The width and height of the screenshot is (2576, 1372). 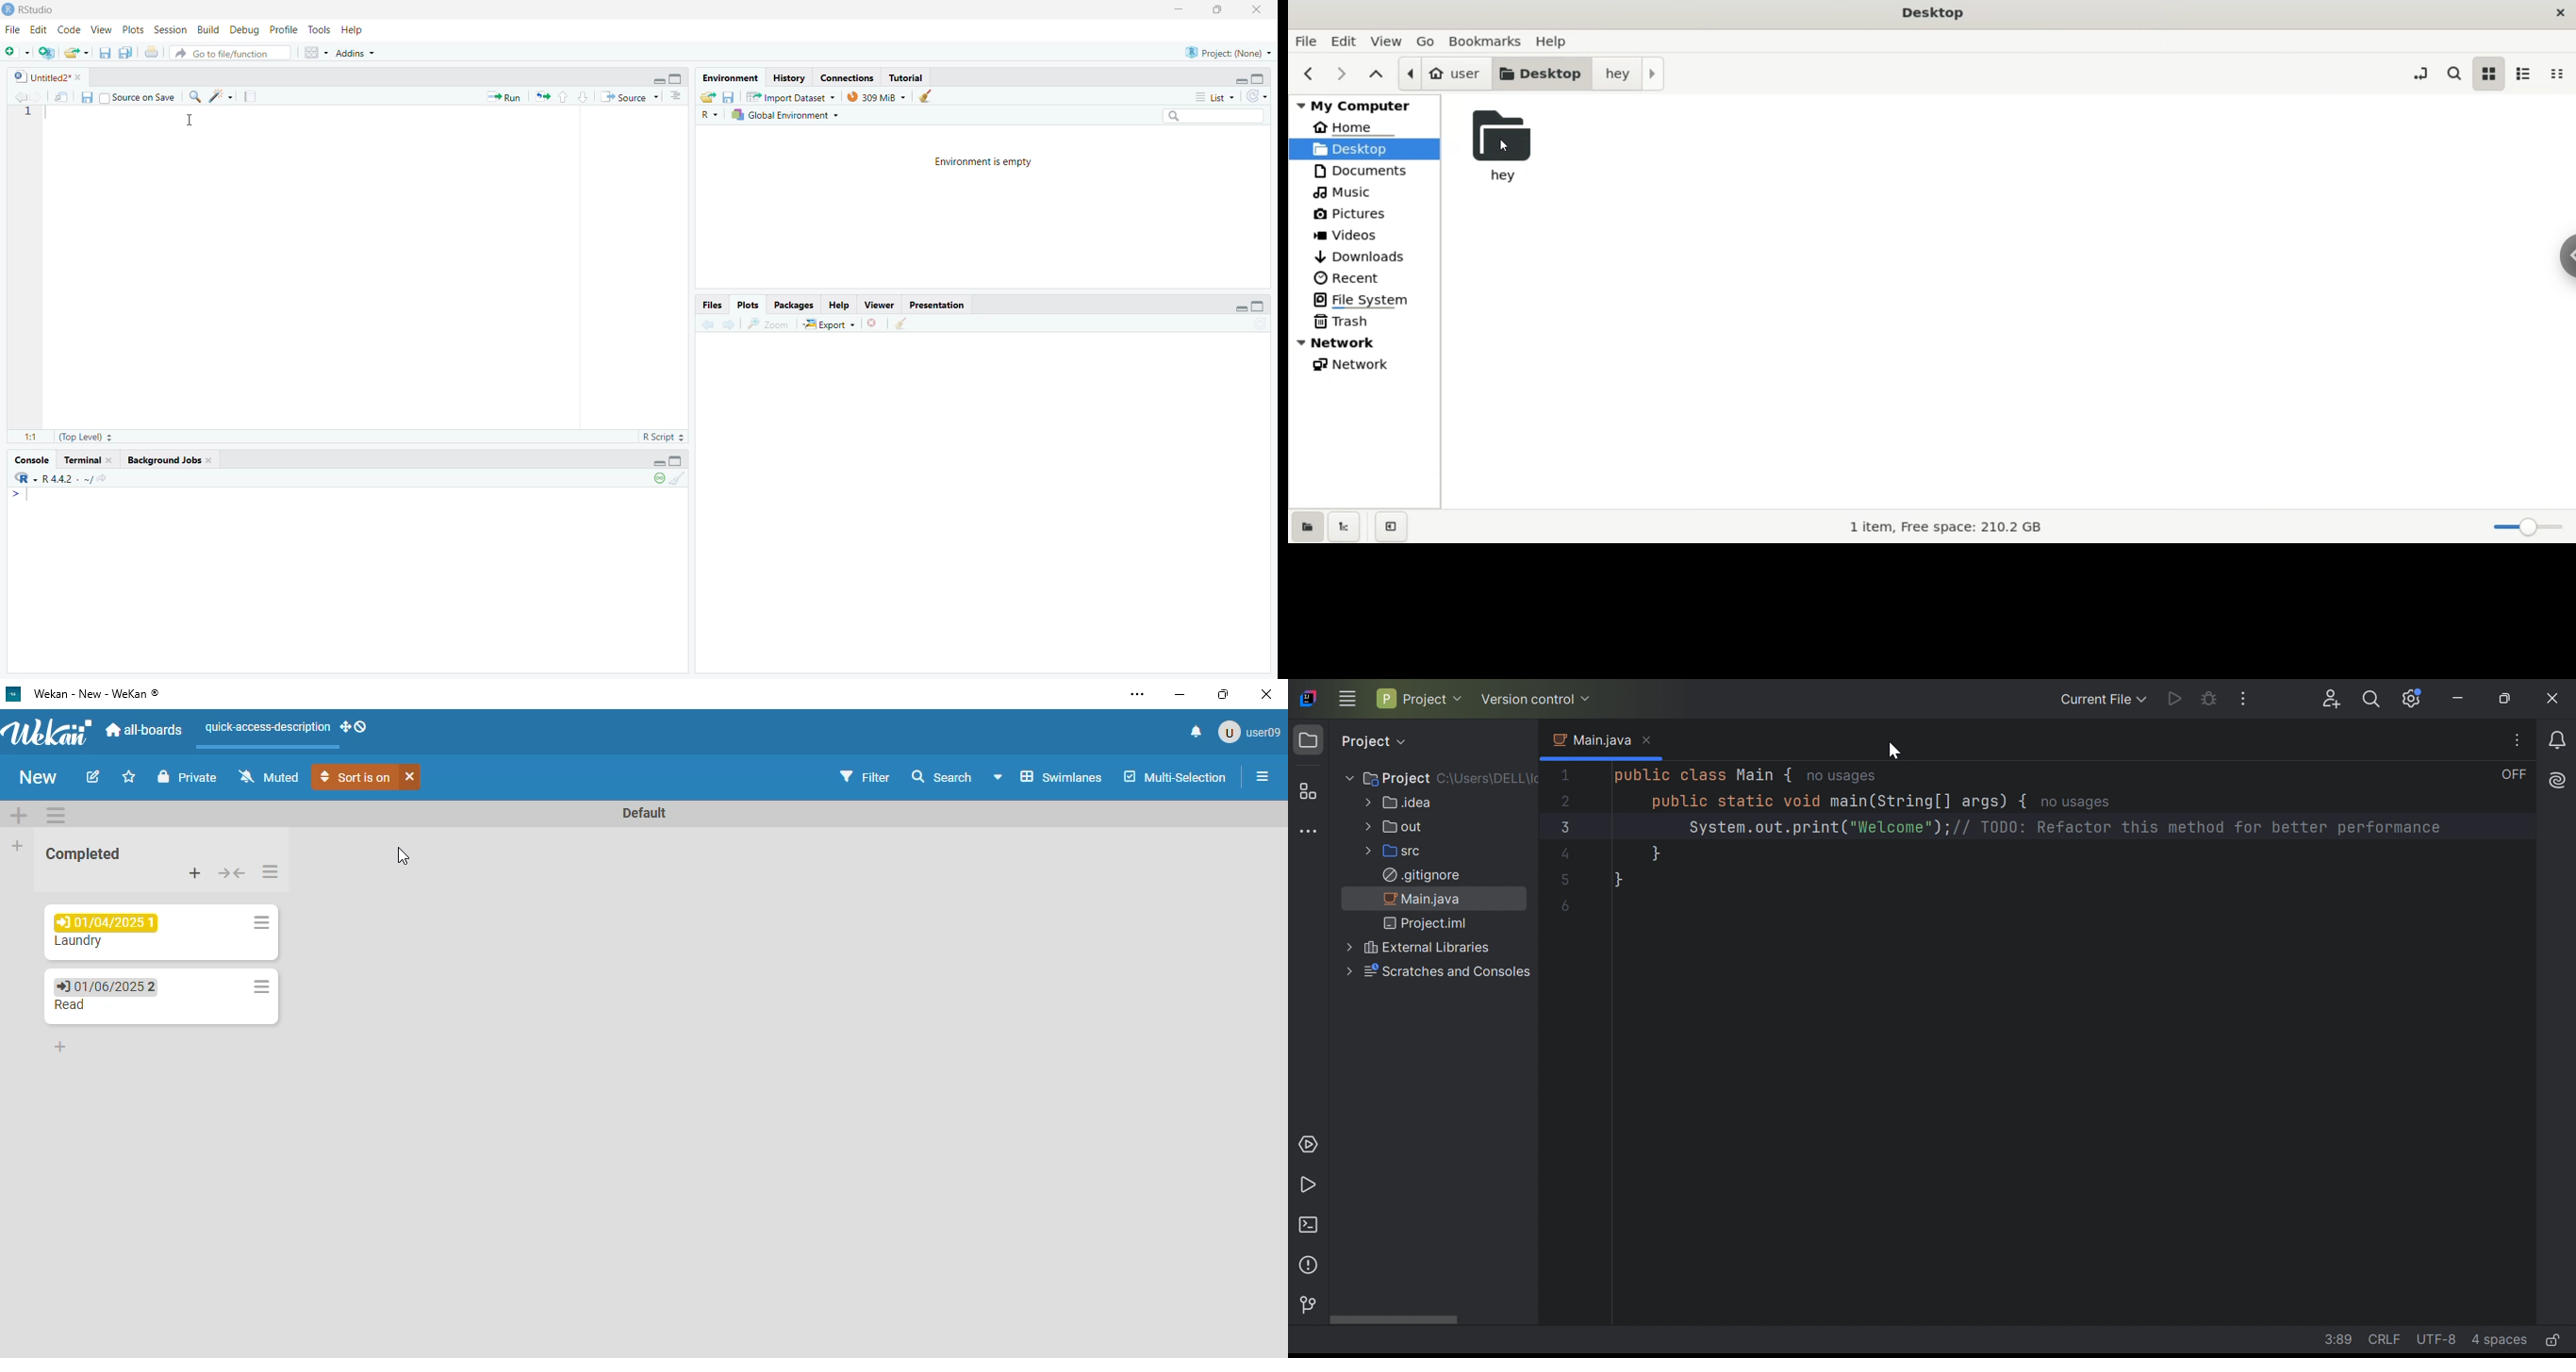 I want to click on Profile, so click(x=284, y=30).